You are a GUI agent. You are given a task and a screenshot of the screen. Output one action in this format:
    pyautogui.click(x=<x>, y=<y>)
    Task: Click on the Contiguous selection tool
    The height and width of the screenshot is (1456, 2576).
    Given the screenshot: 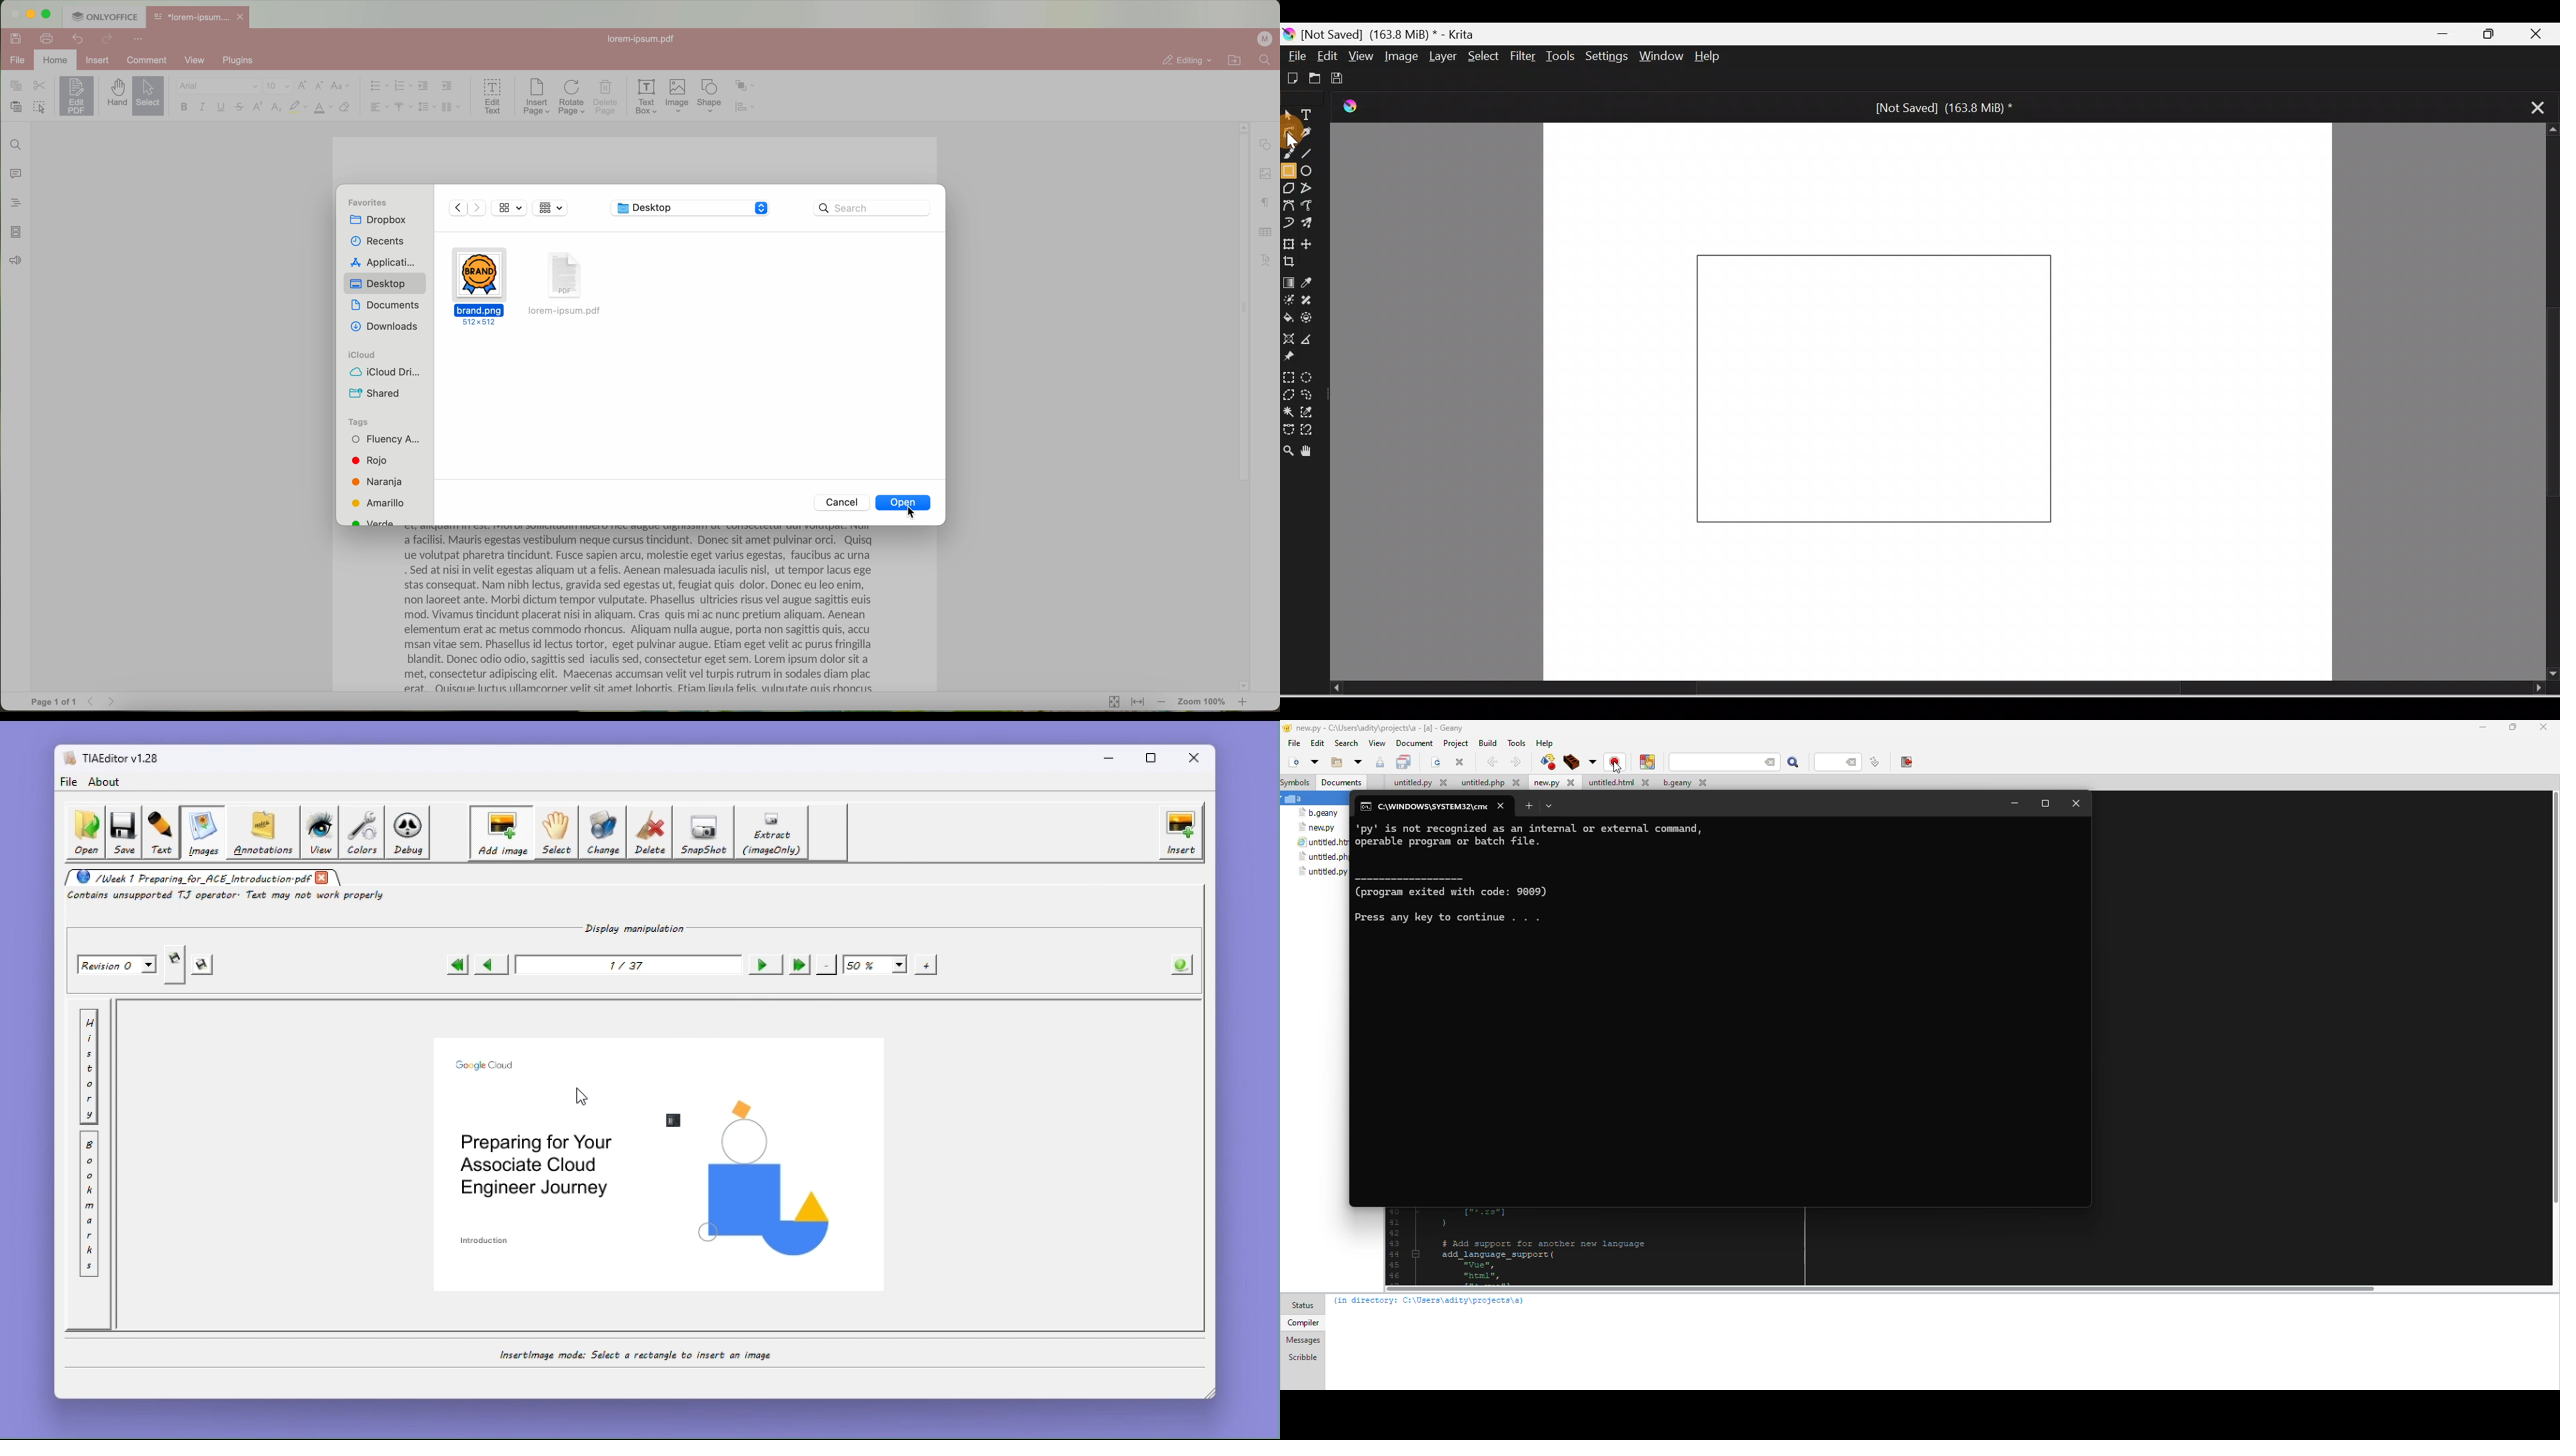 What is the action you would take?
    pyautogui.click(x=1288, y=411)
    